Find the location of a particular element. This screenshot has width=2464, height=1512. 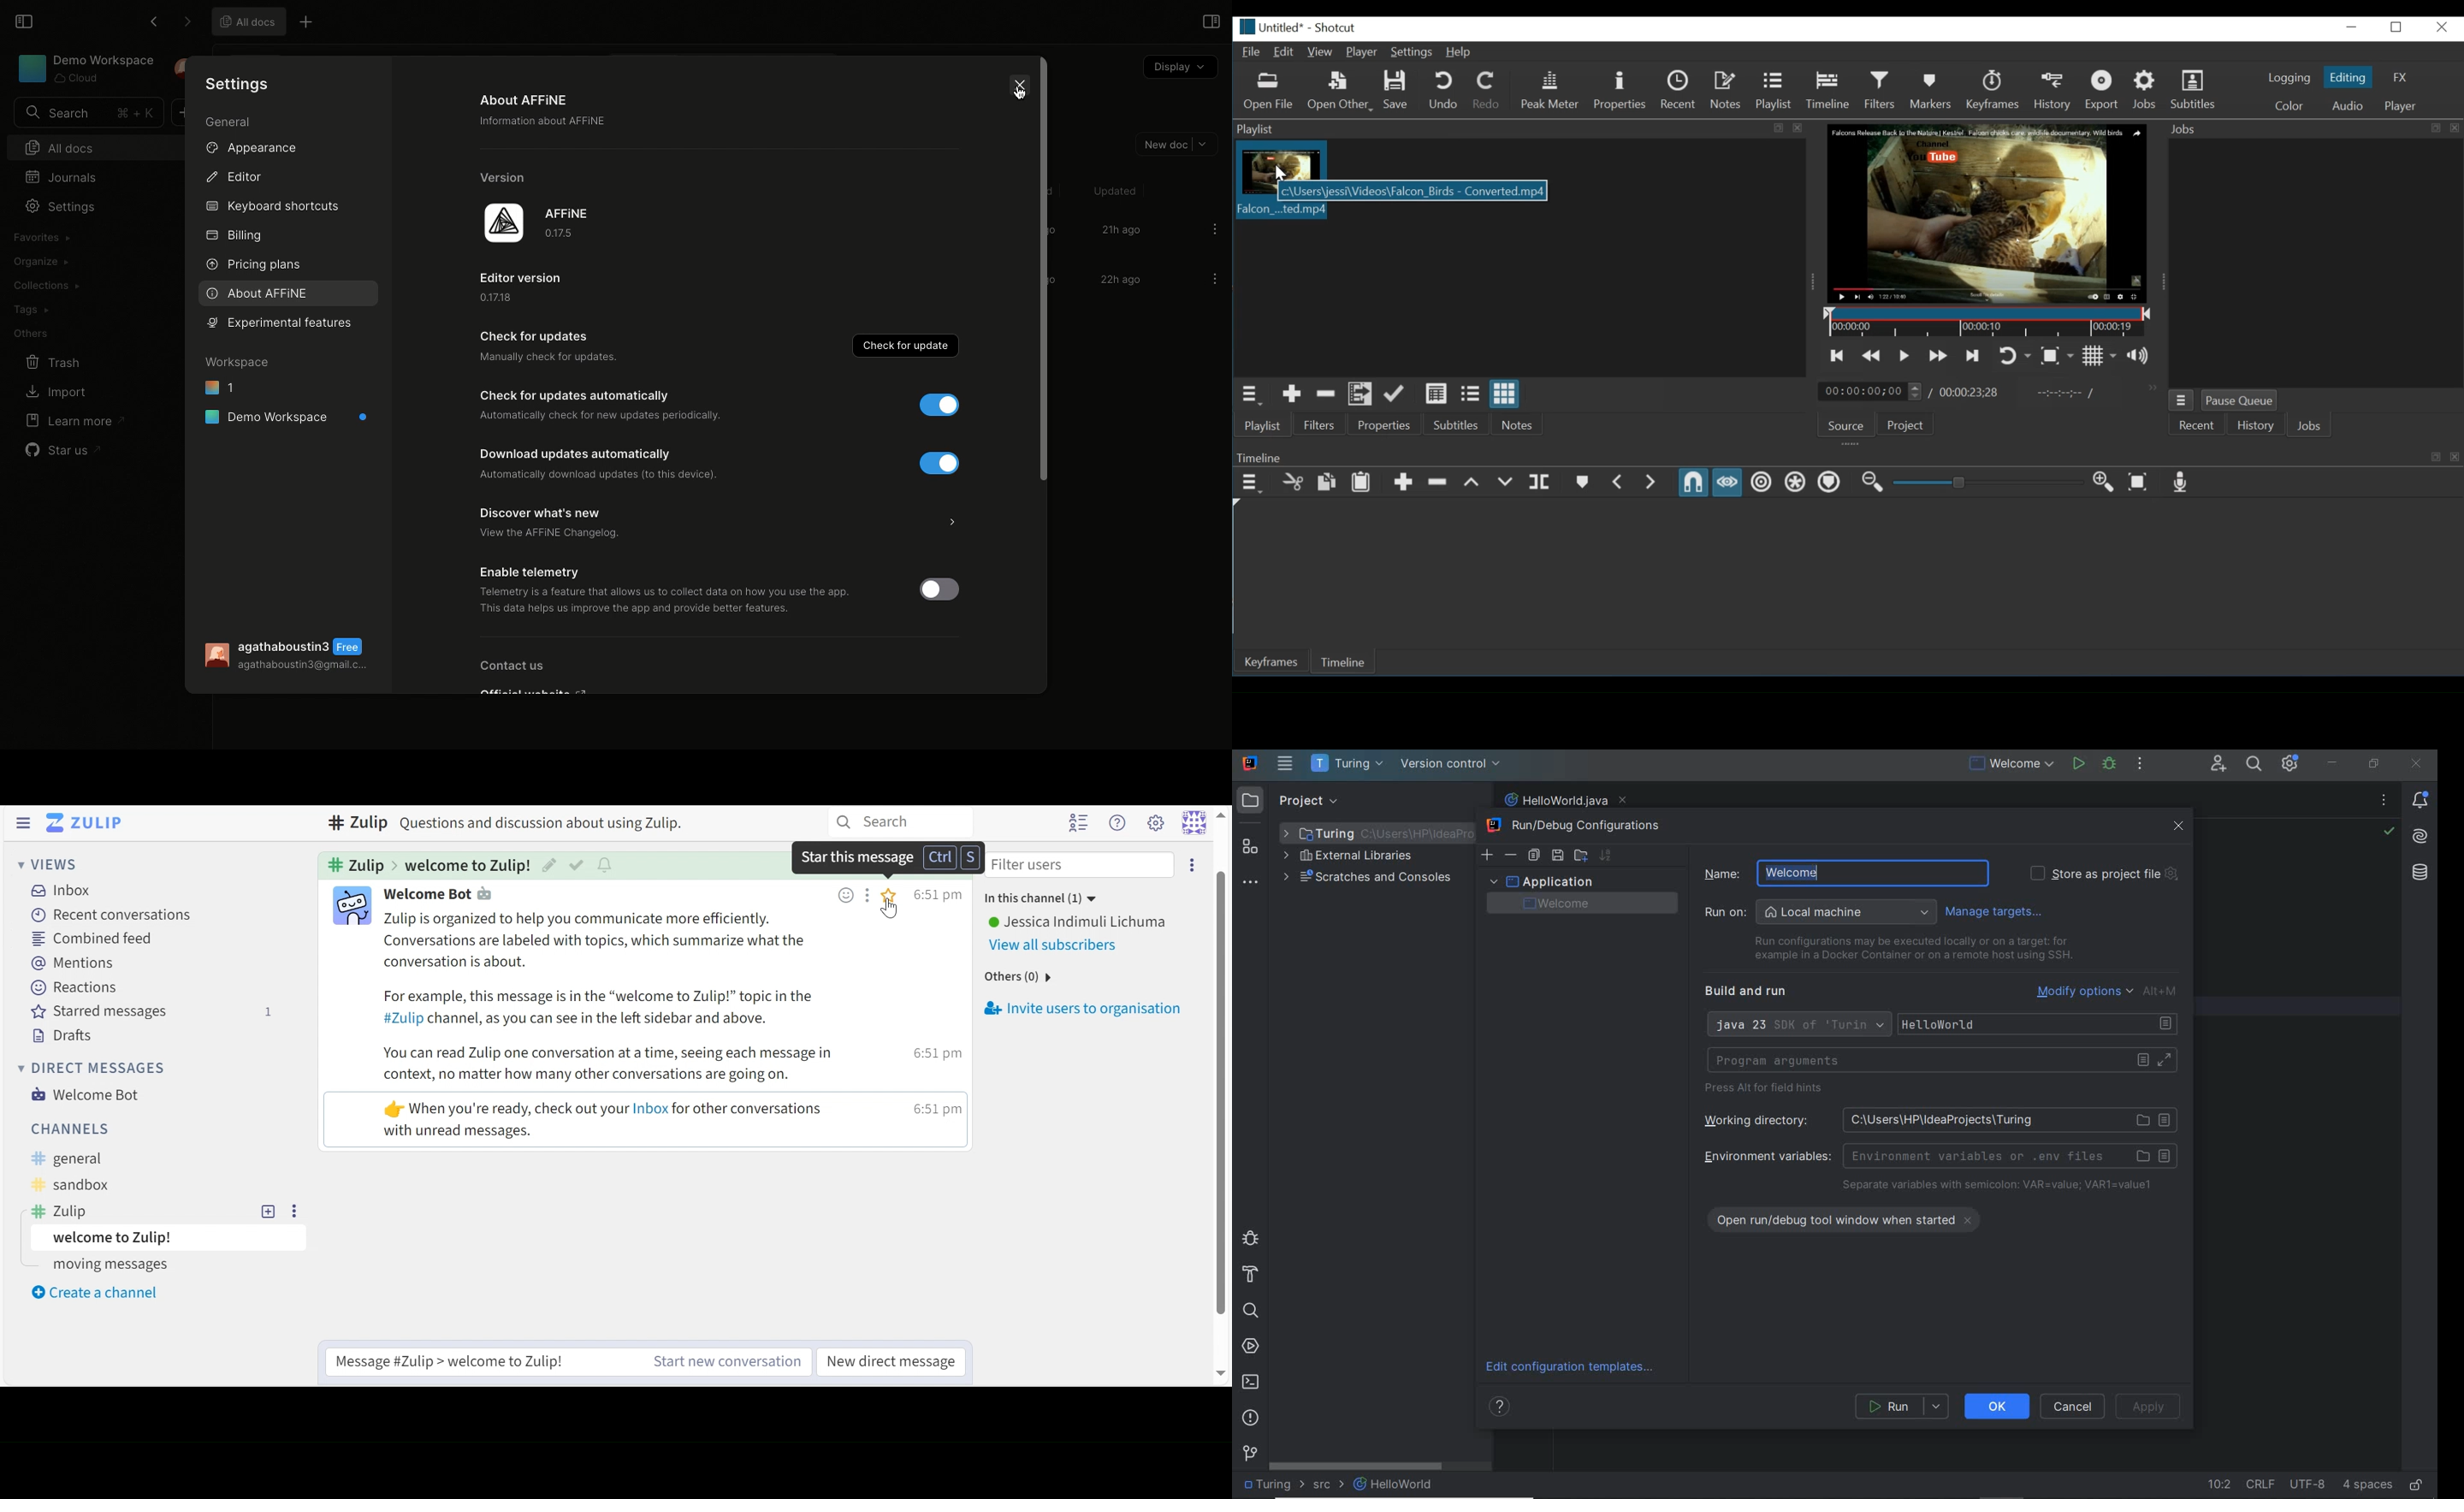

View is located at coordinates (1319, 53).